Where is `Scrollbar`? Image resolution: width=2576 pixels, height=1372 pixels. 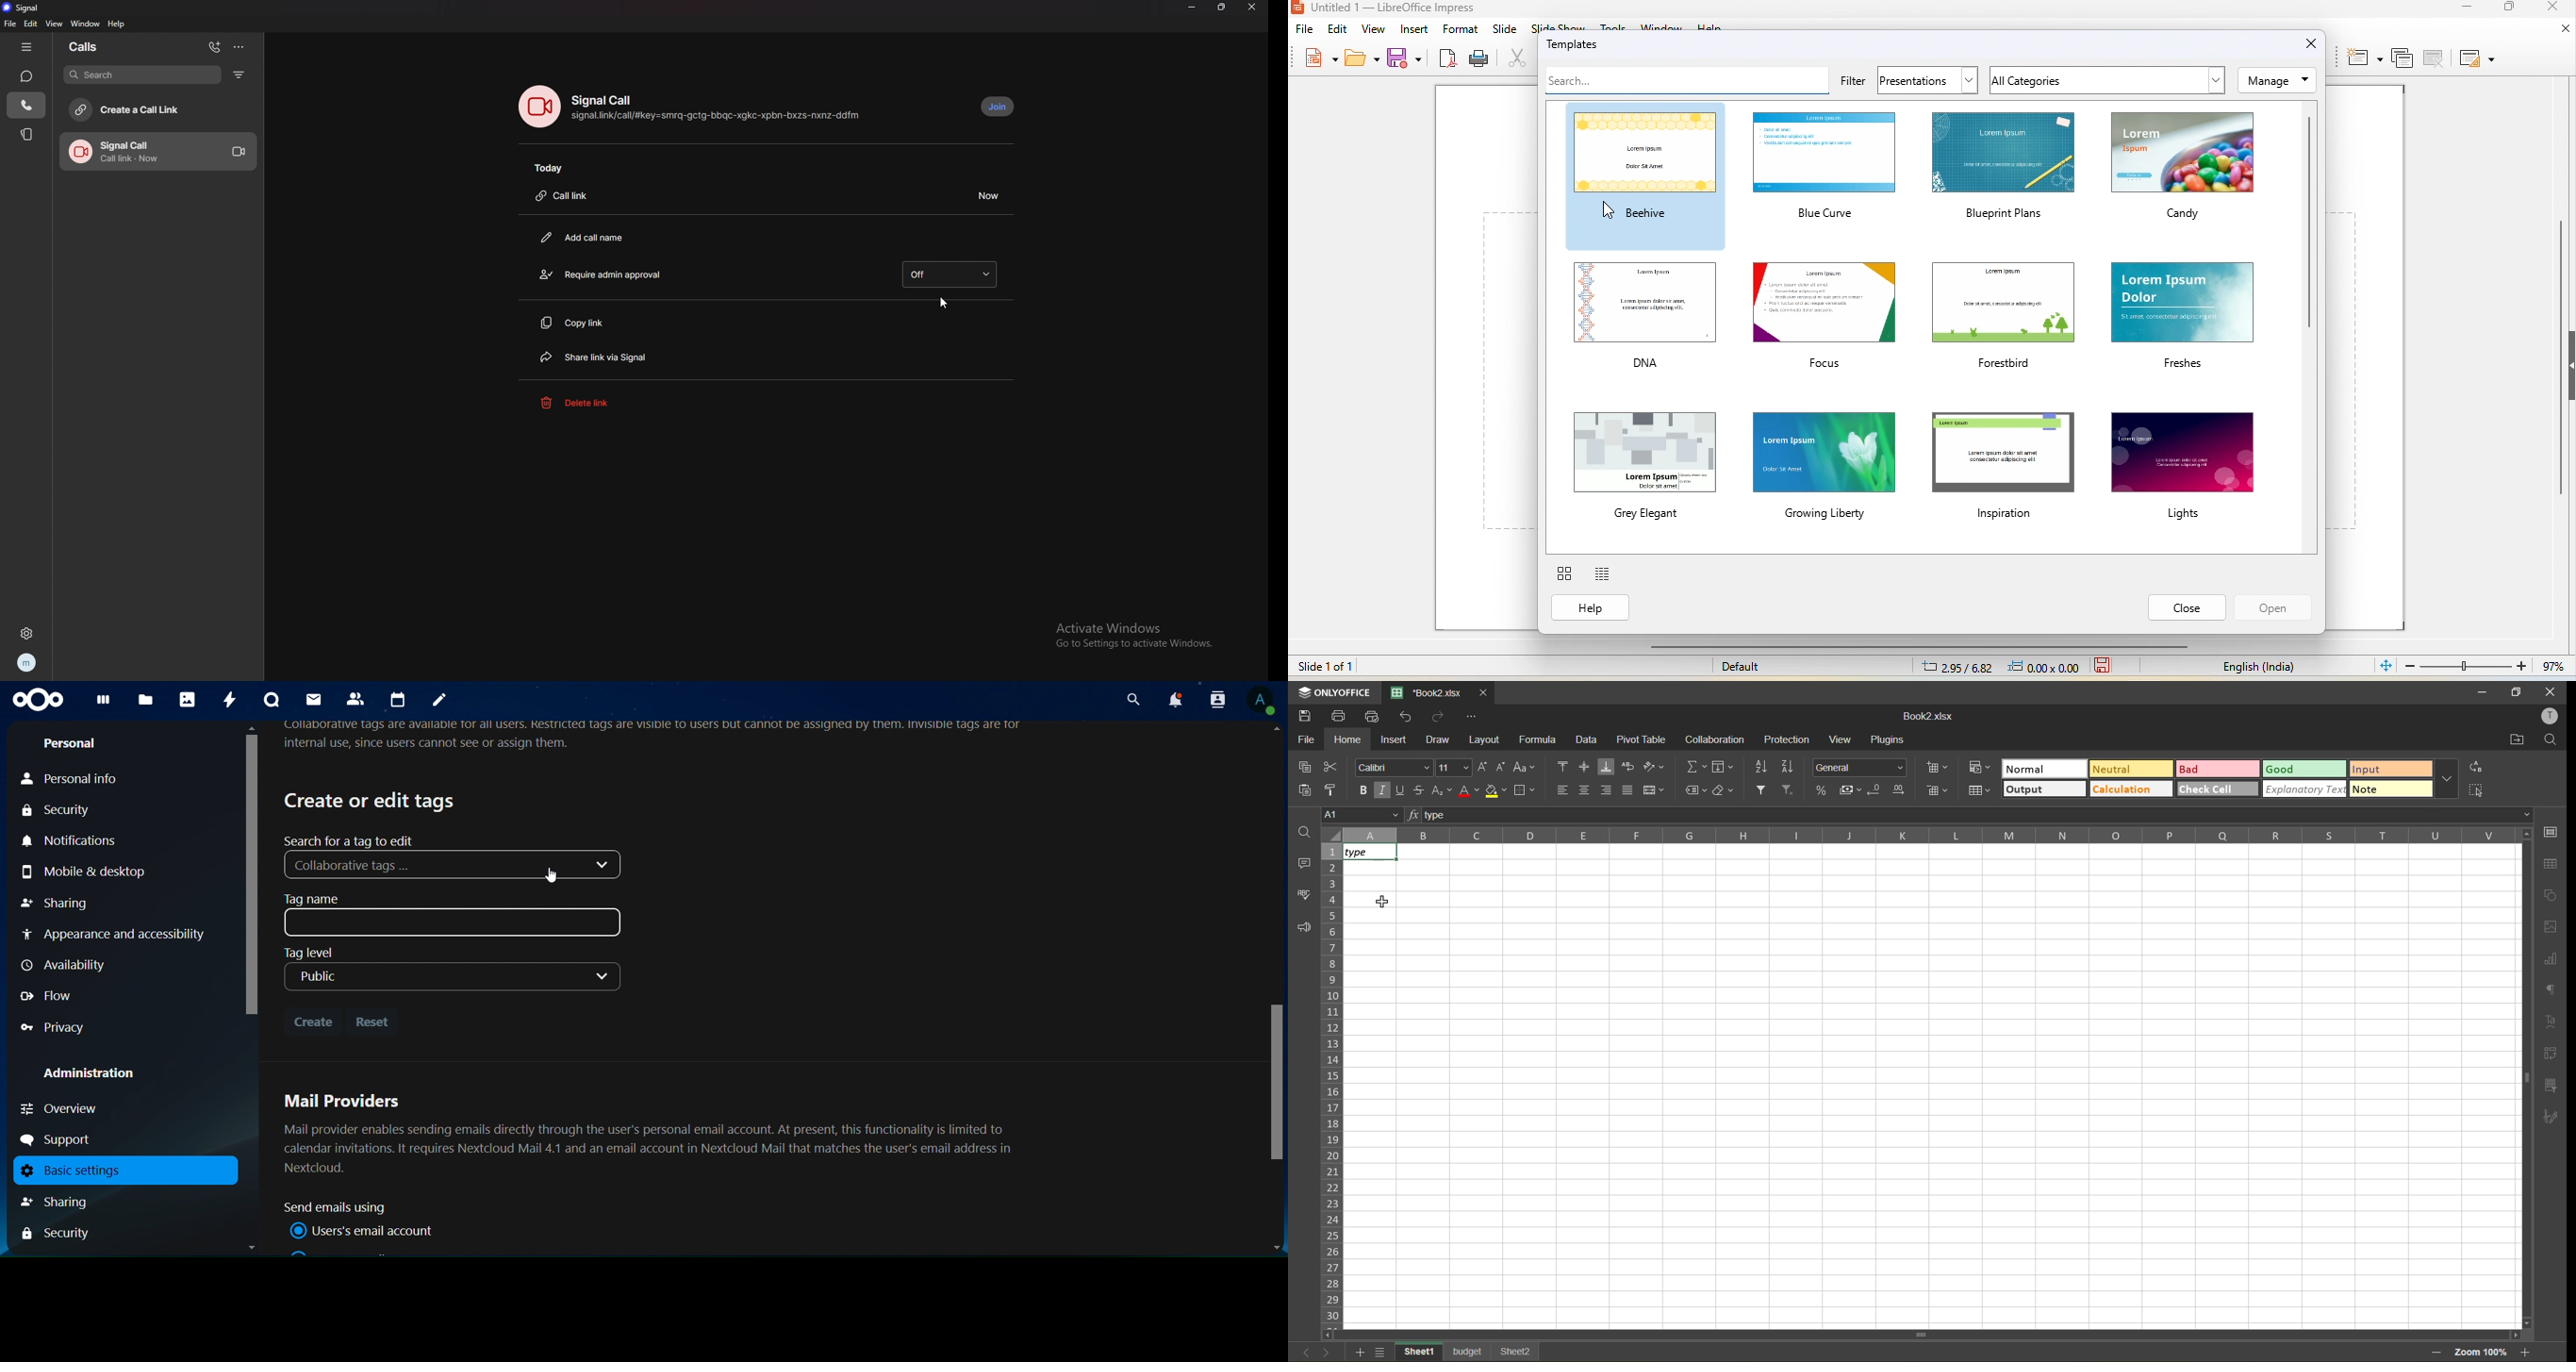 Scrollbar is located at coordinates (1274, 990).